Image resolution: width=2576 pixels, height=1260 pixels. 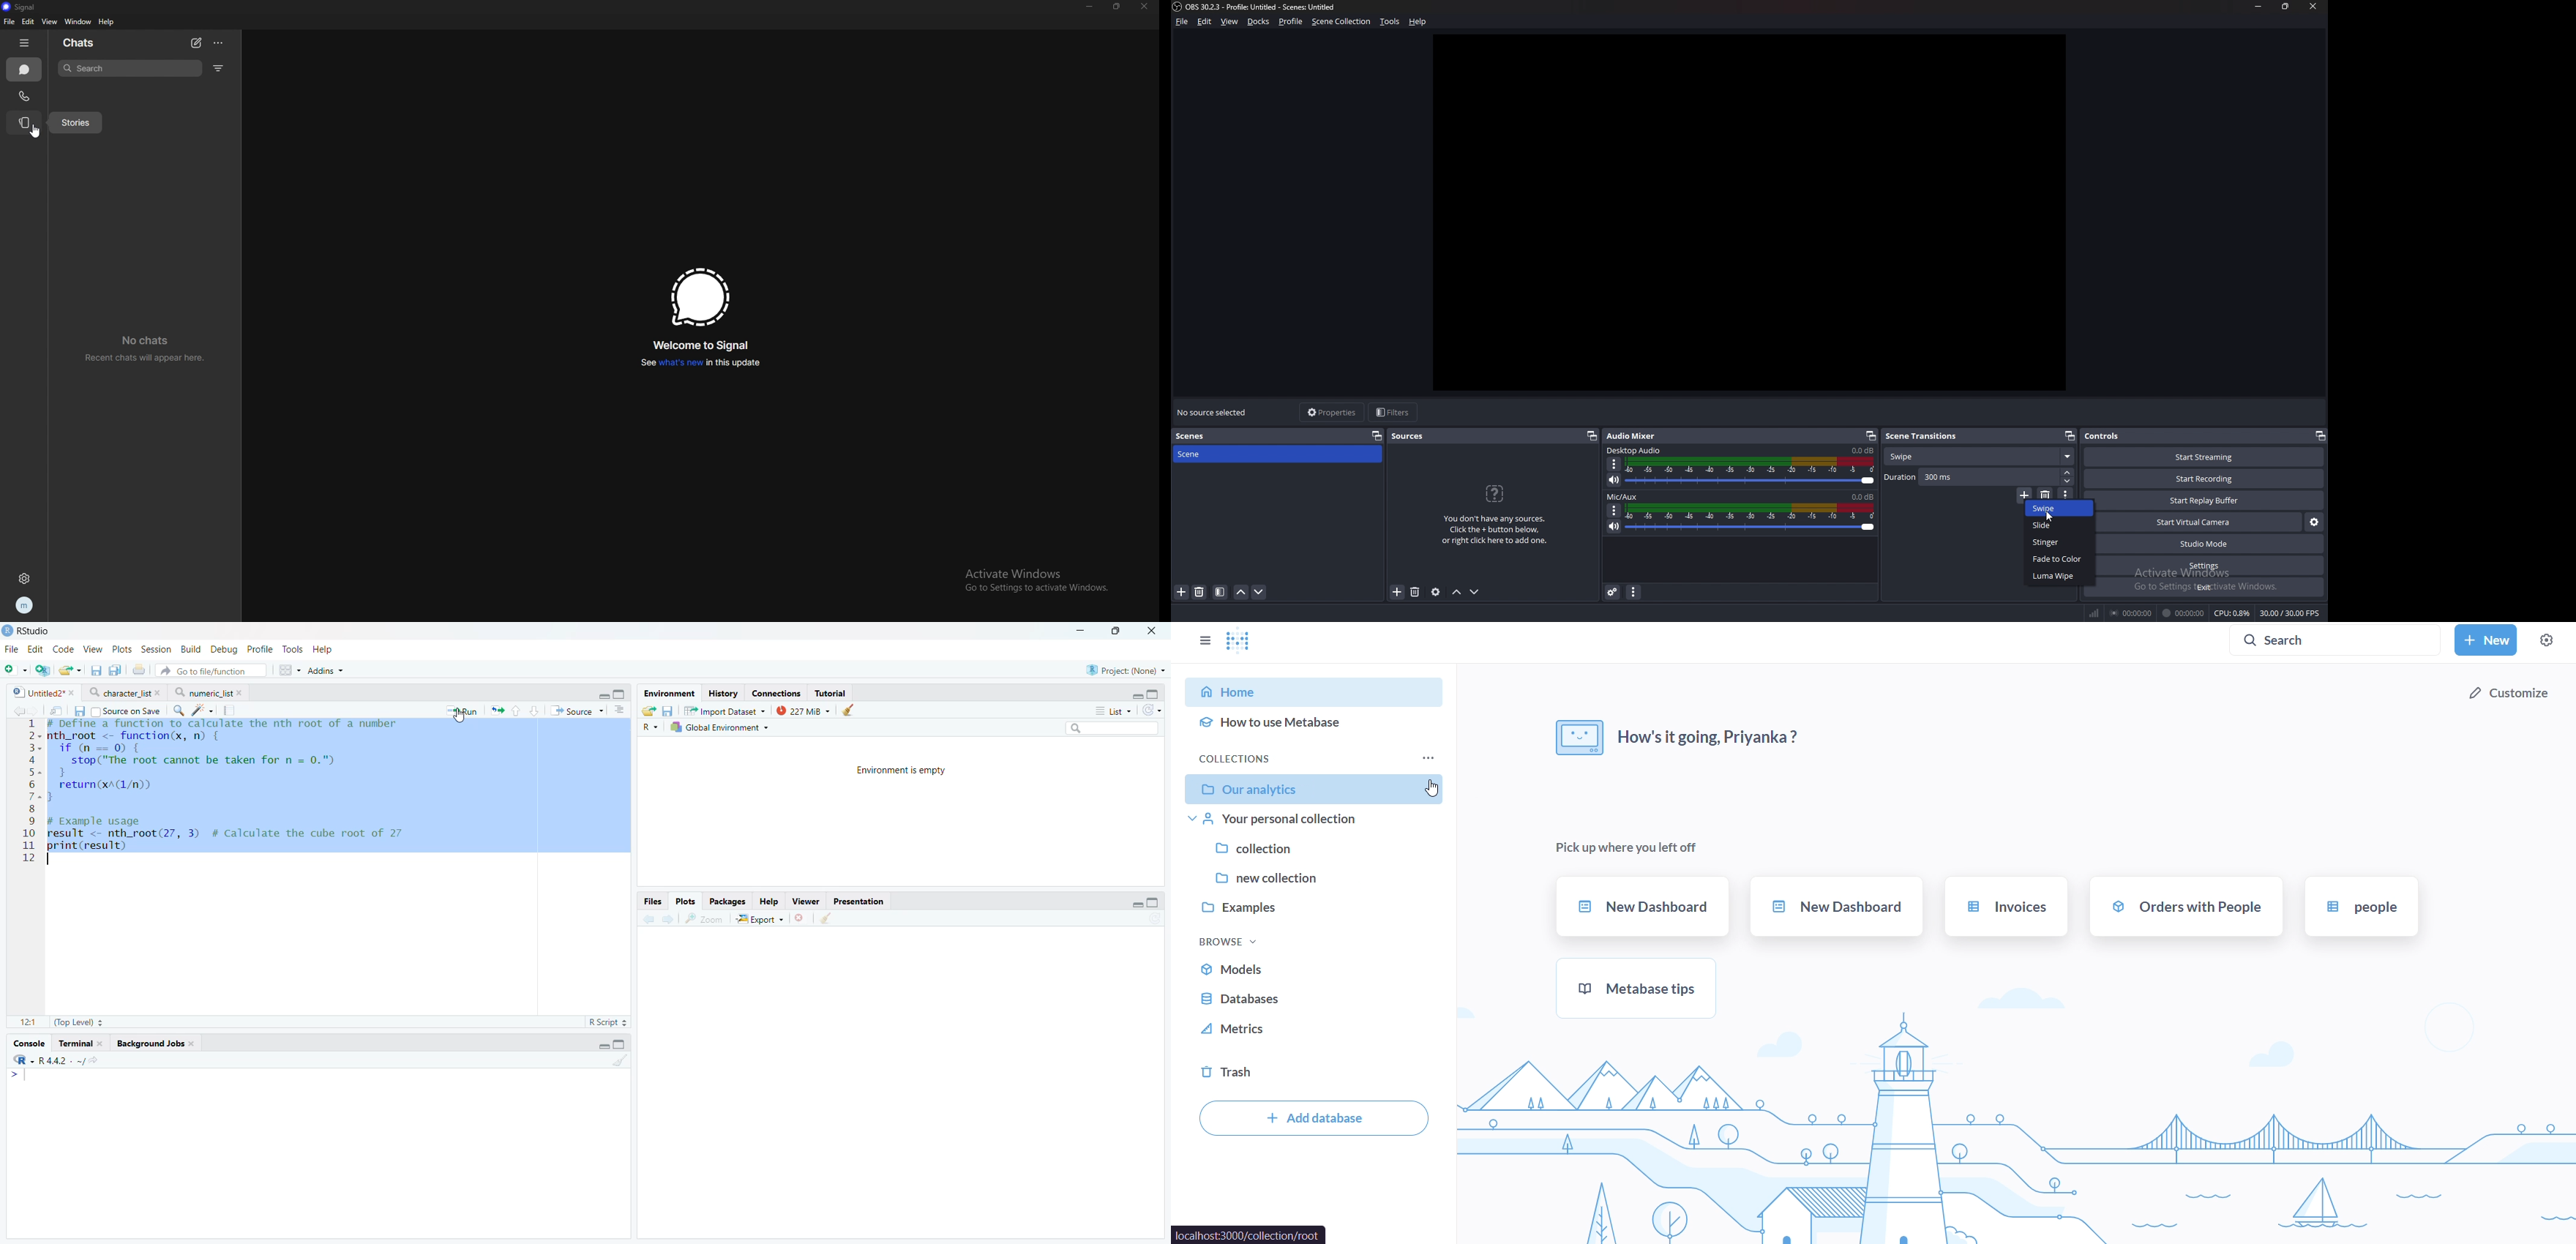 I want to click on Console, so click(x=318, y=1153).